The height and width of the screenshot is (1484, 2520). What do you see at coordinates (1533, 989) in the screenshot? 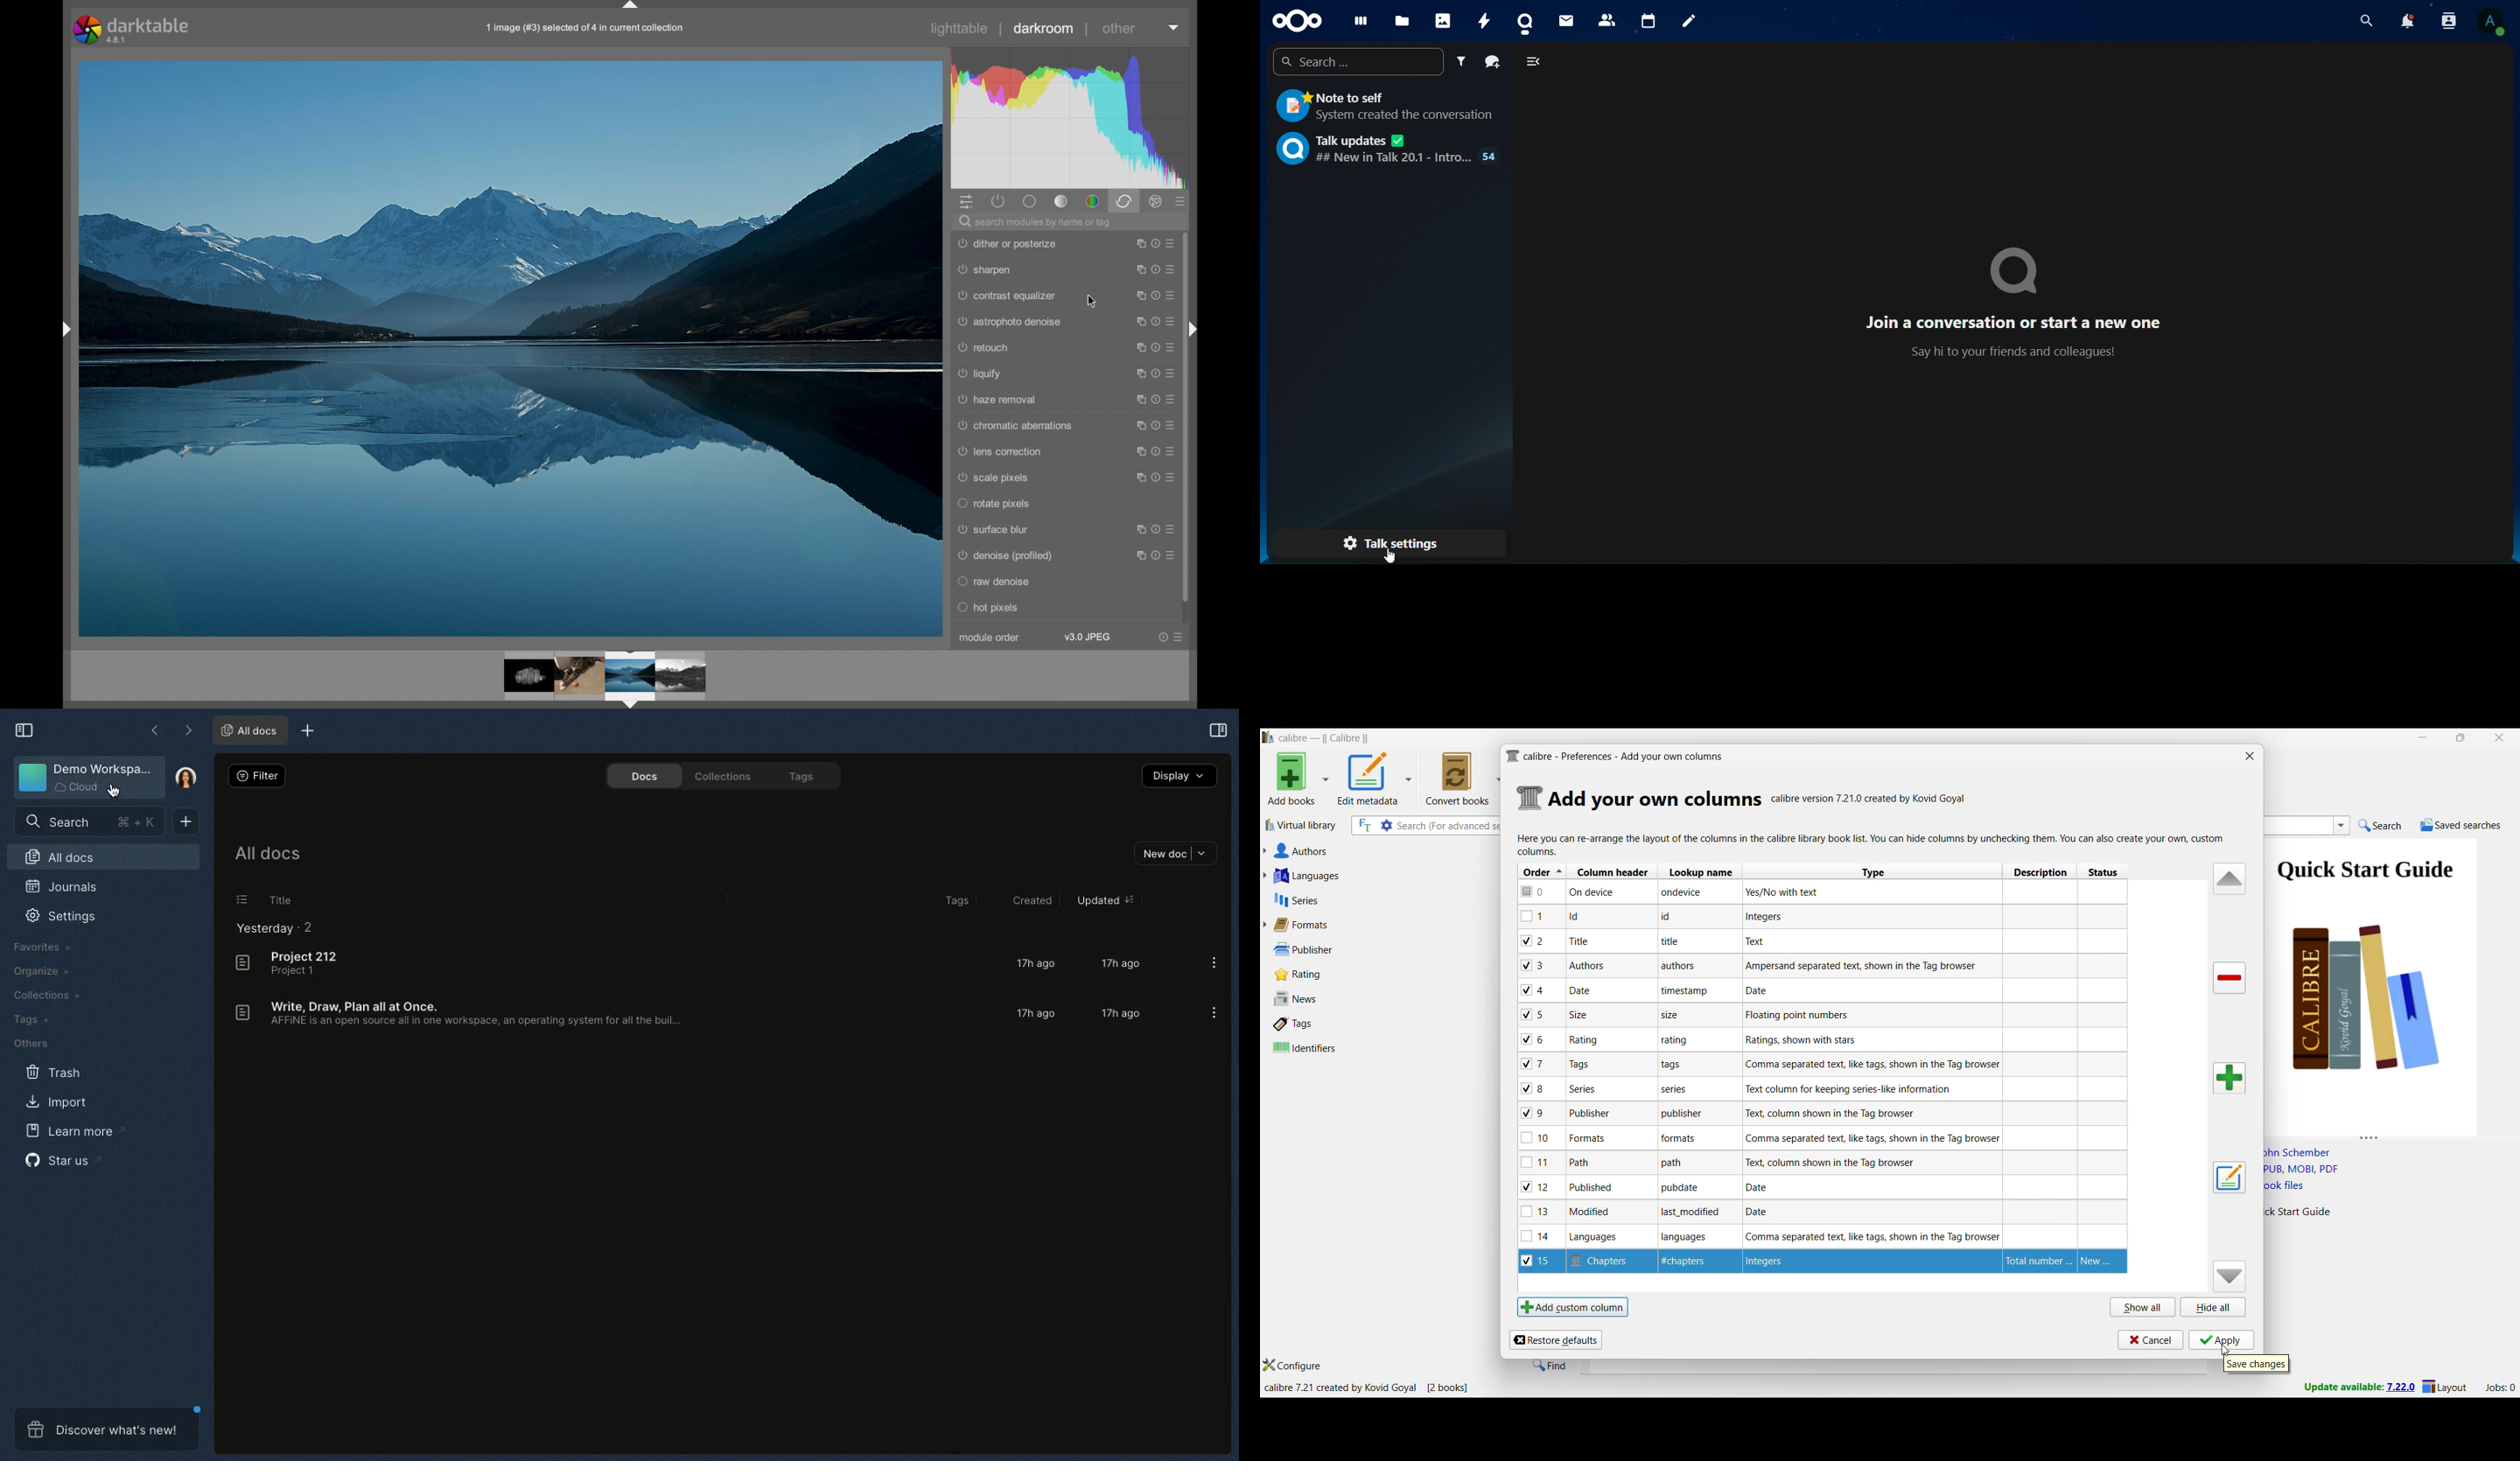
I see `checkbox - 4` at bounding box center [1533, 989].